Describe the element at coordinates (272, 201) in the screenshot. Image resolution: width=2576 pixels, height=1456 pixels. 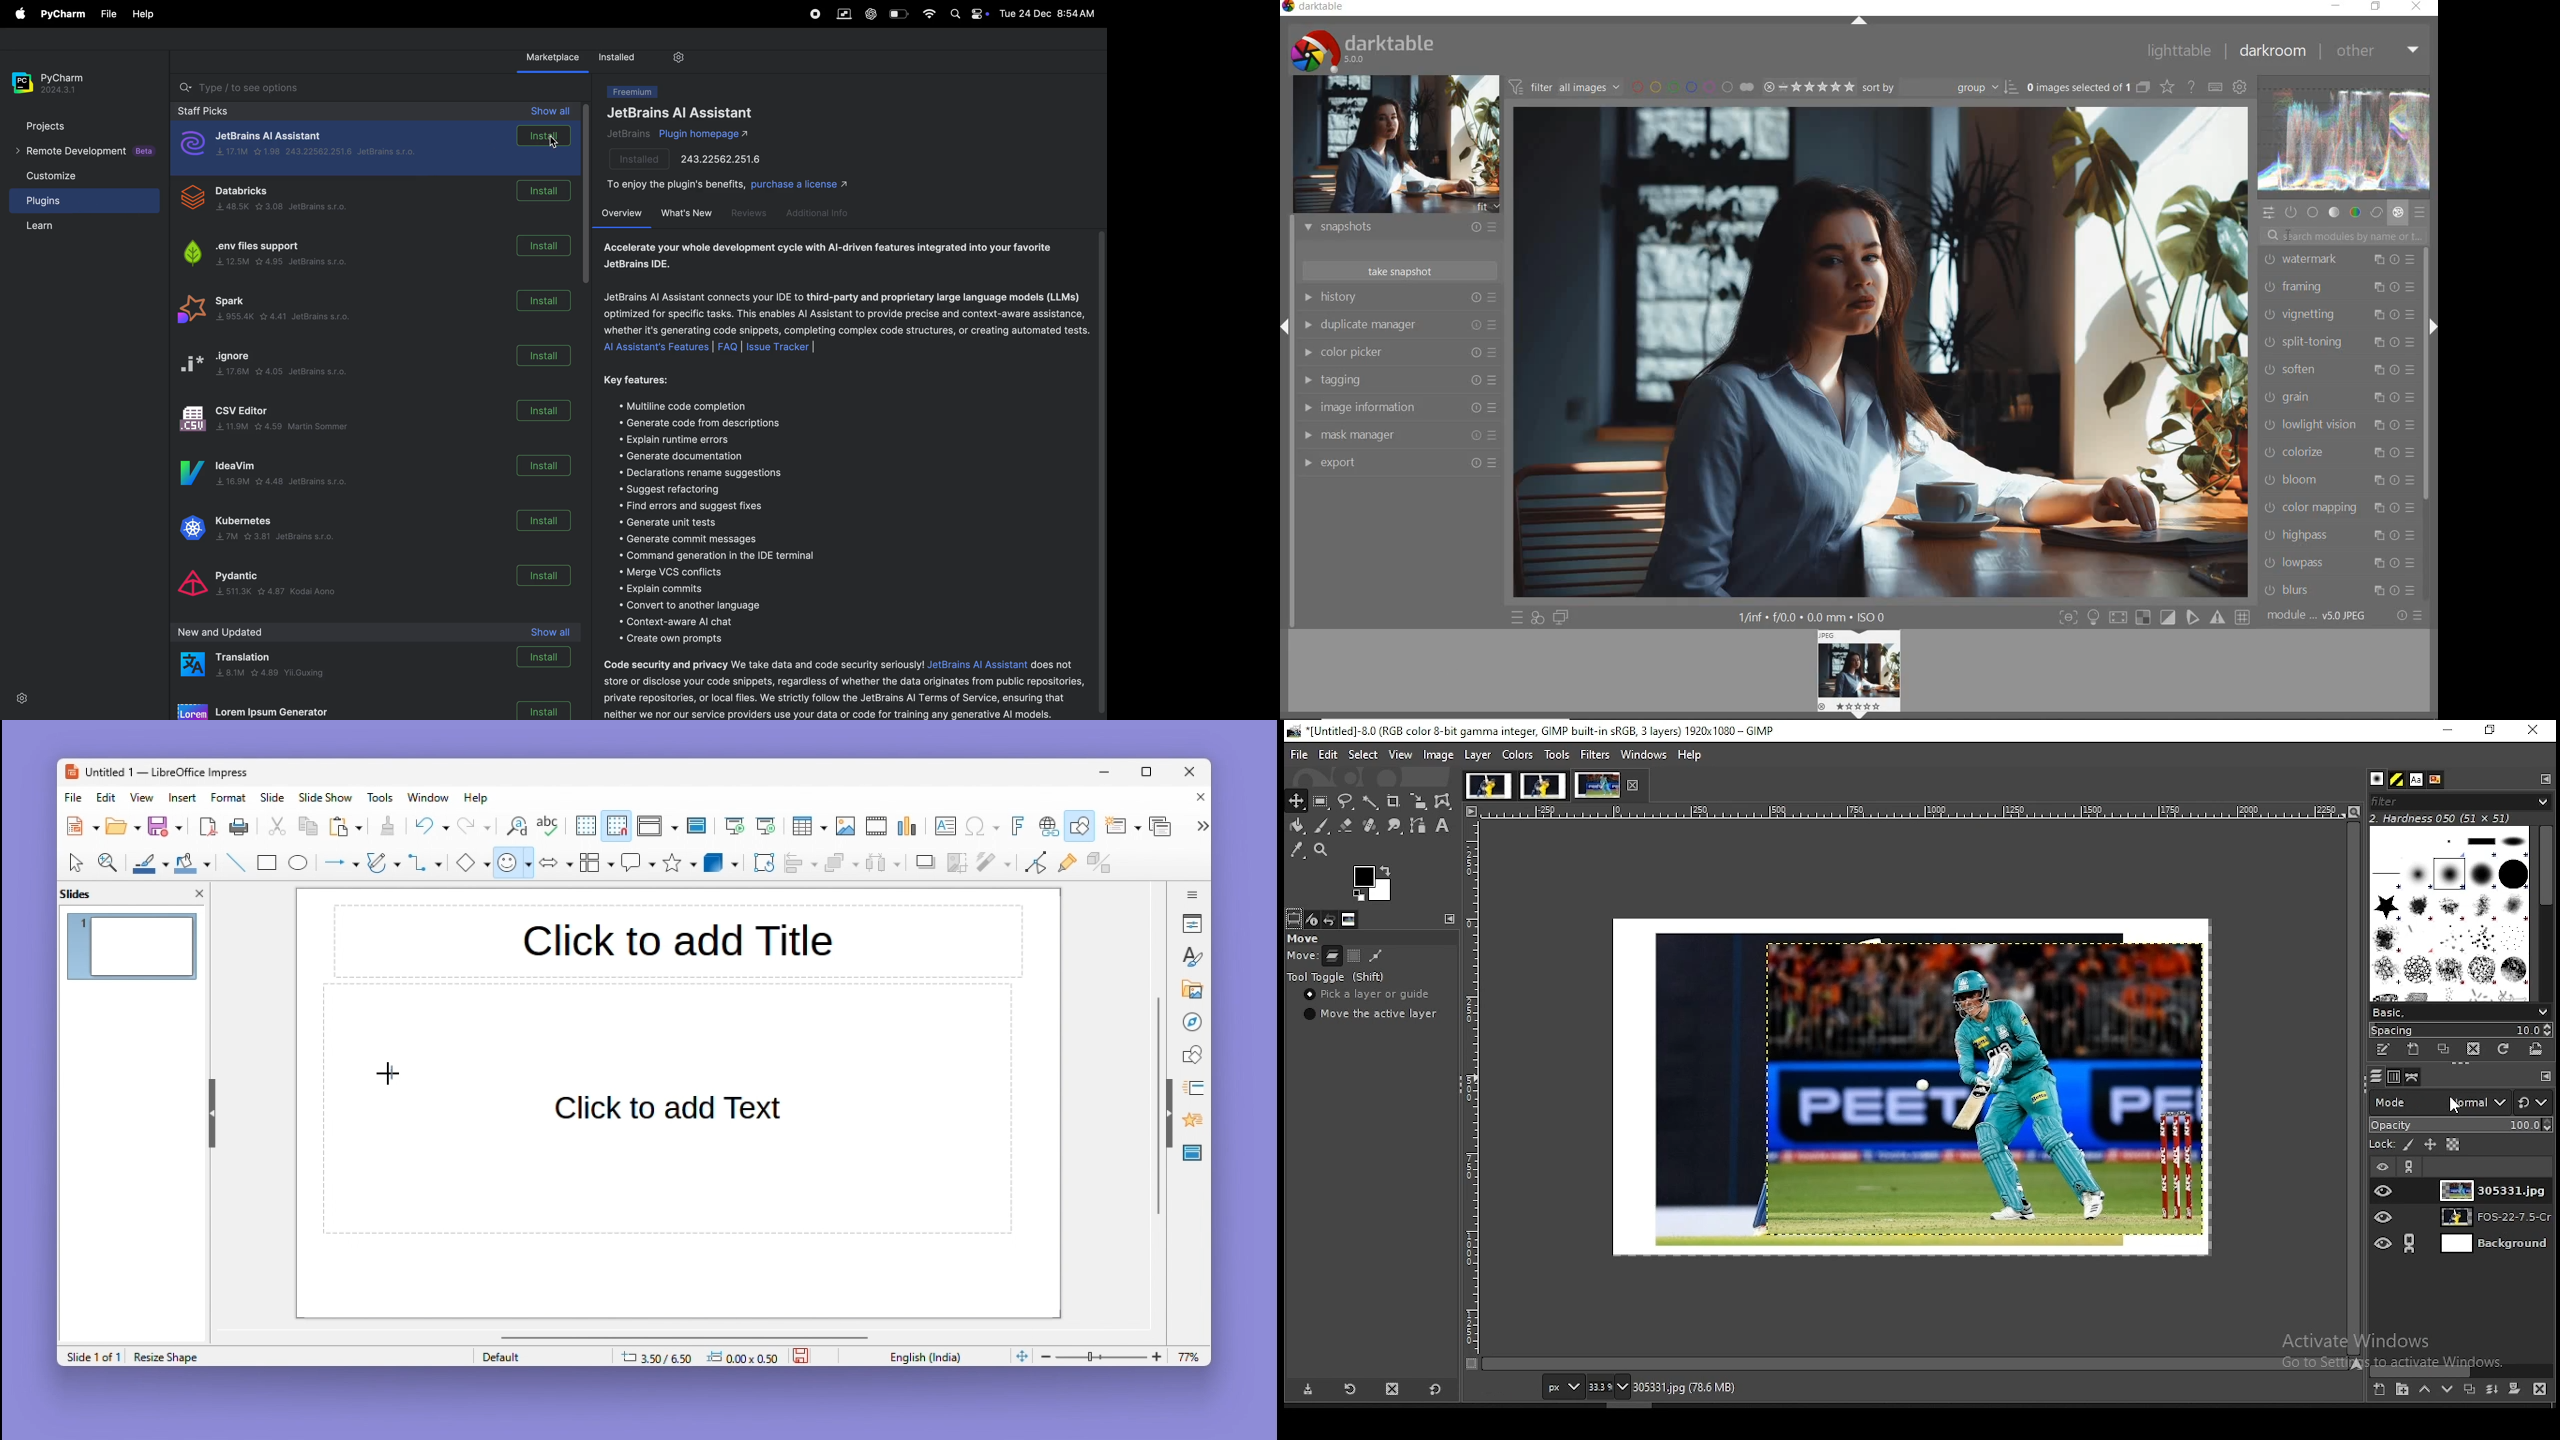
I see `data bricks` at that location.